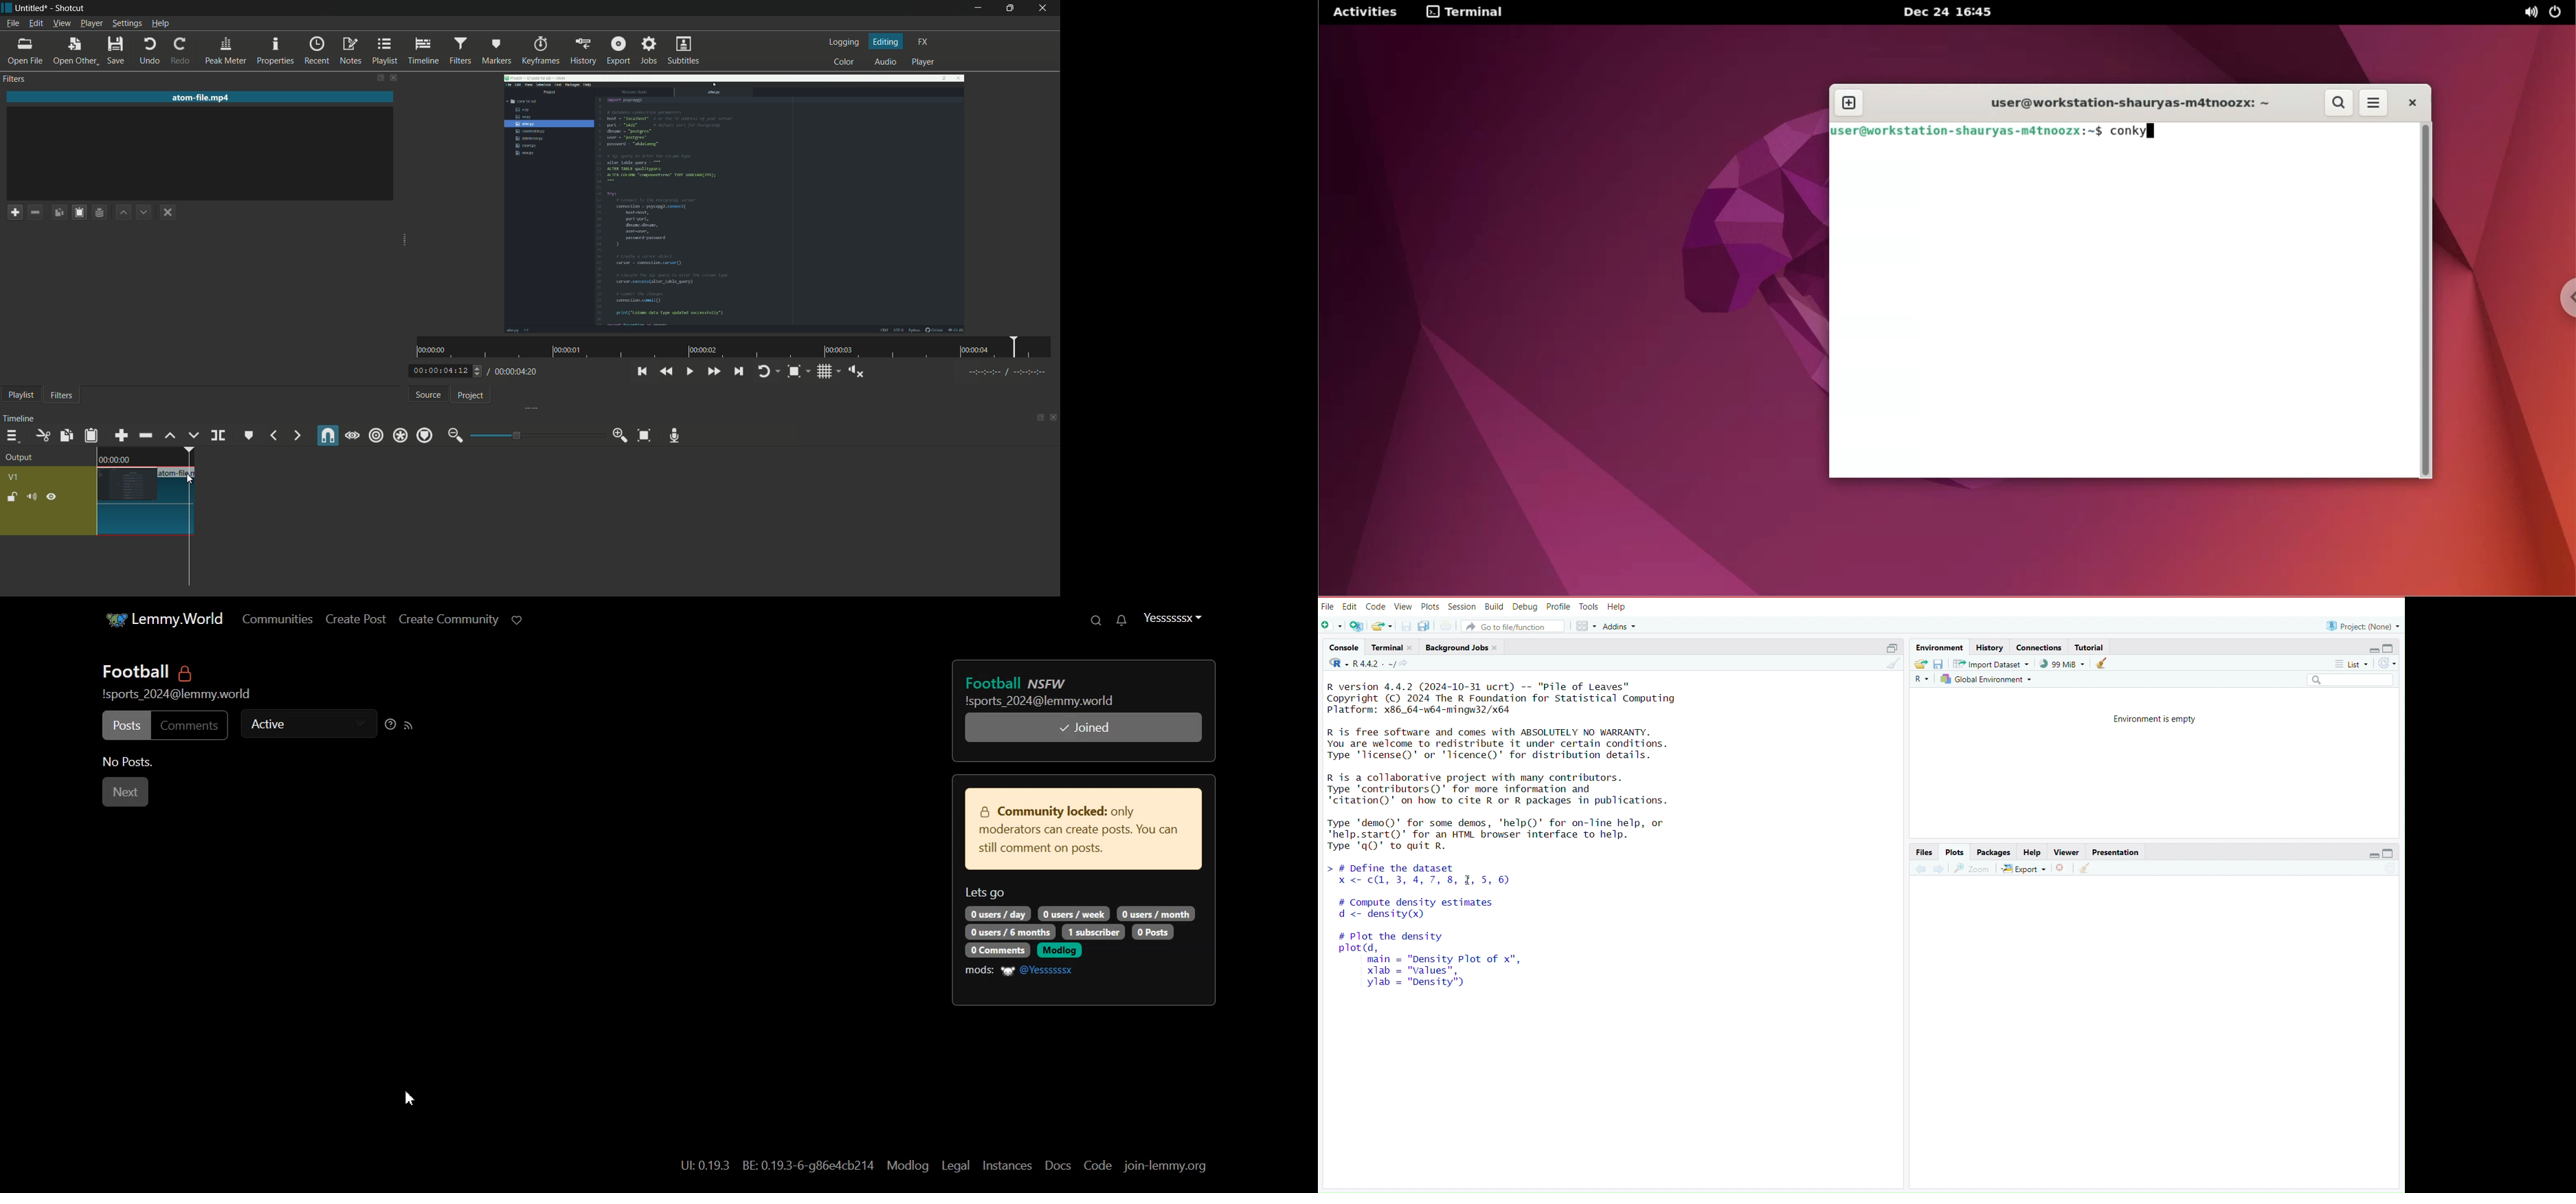  I want to click on mute, so click(34, 497).